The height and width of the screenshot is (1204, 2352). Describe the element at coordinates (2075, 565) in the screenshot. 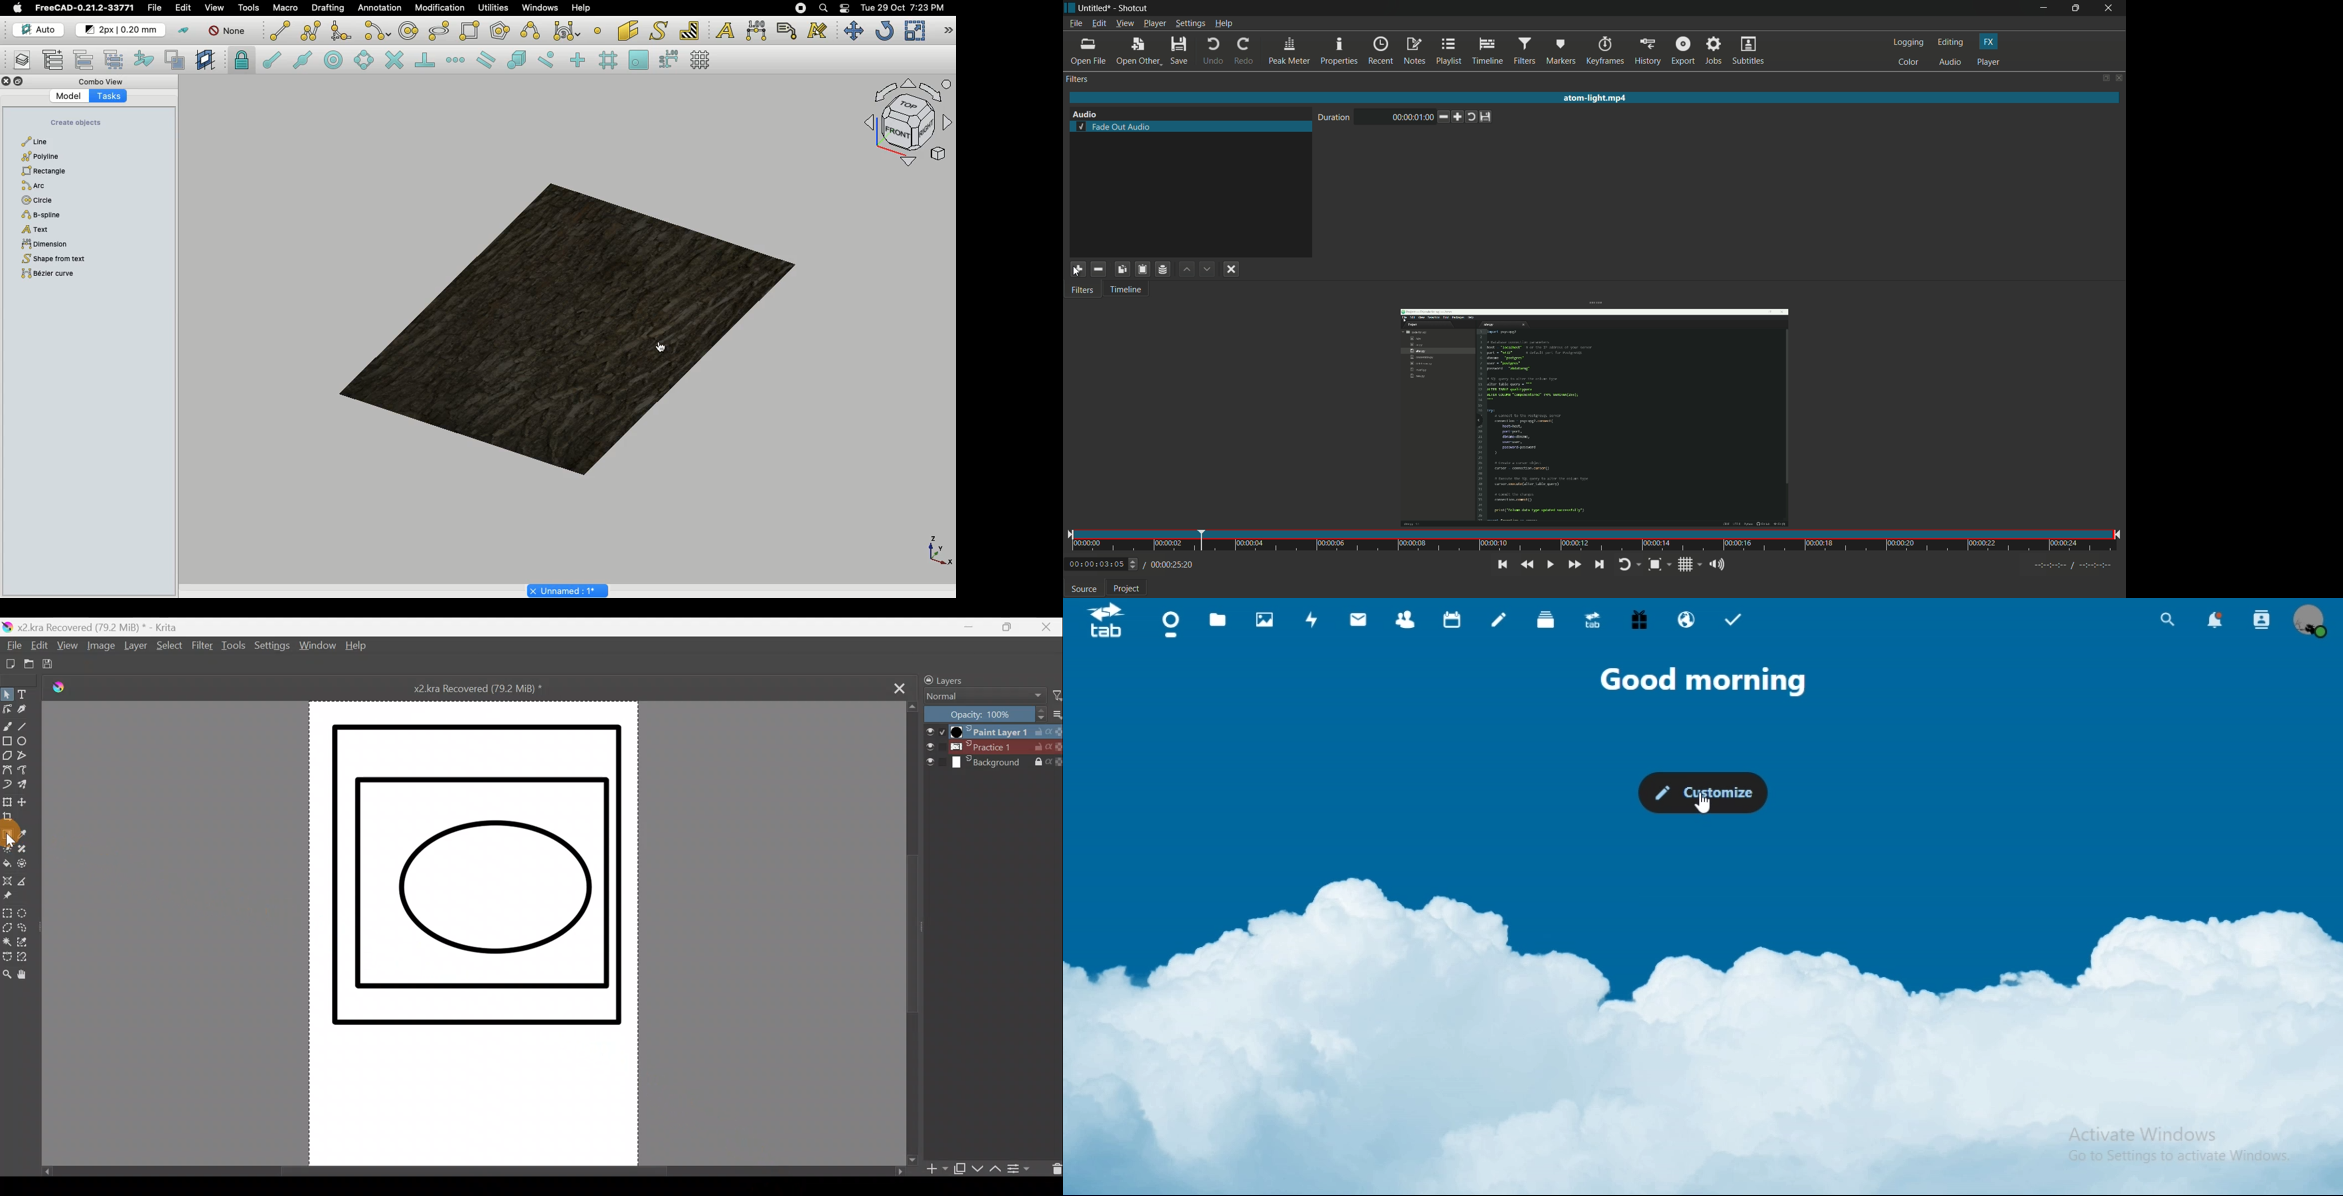

I see `time register` at that location.